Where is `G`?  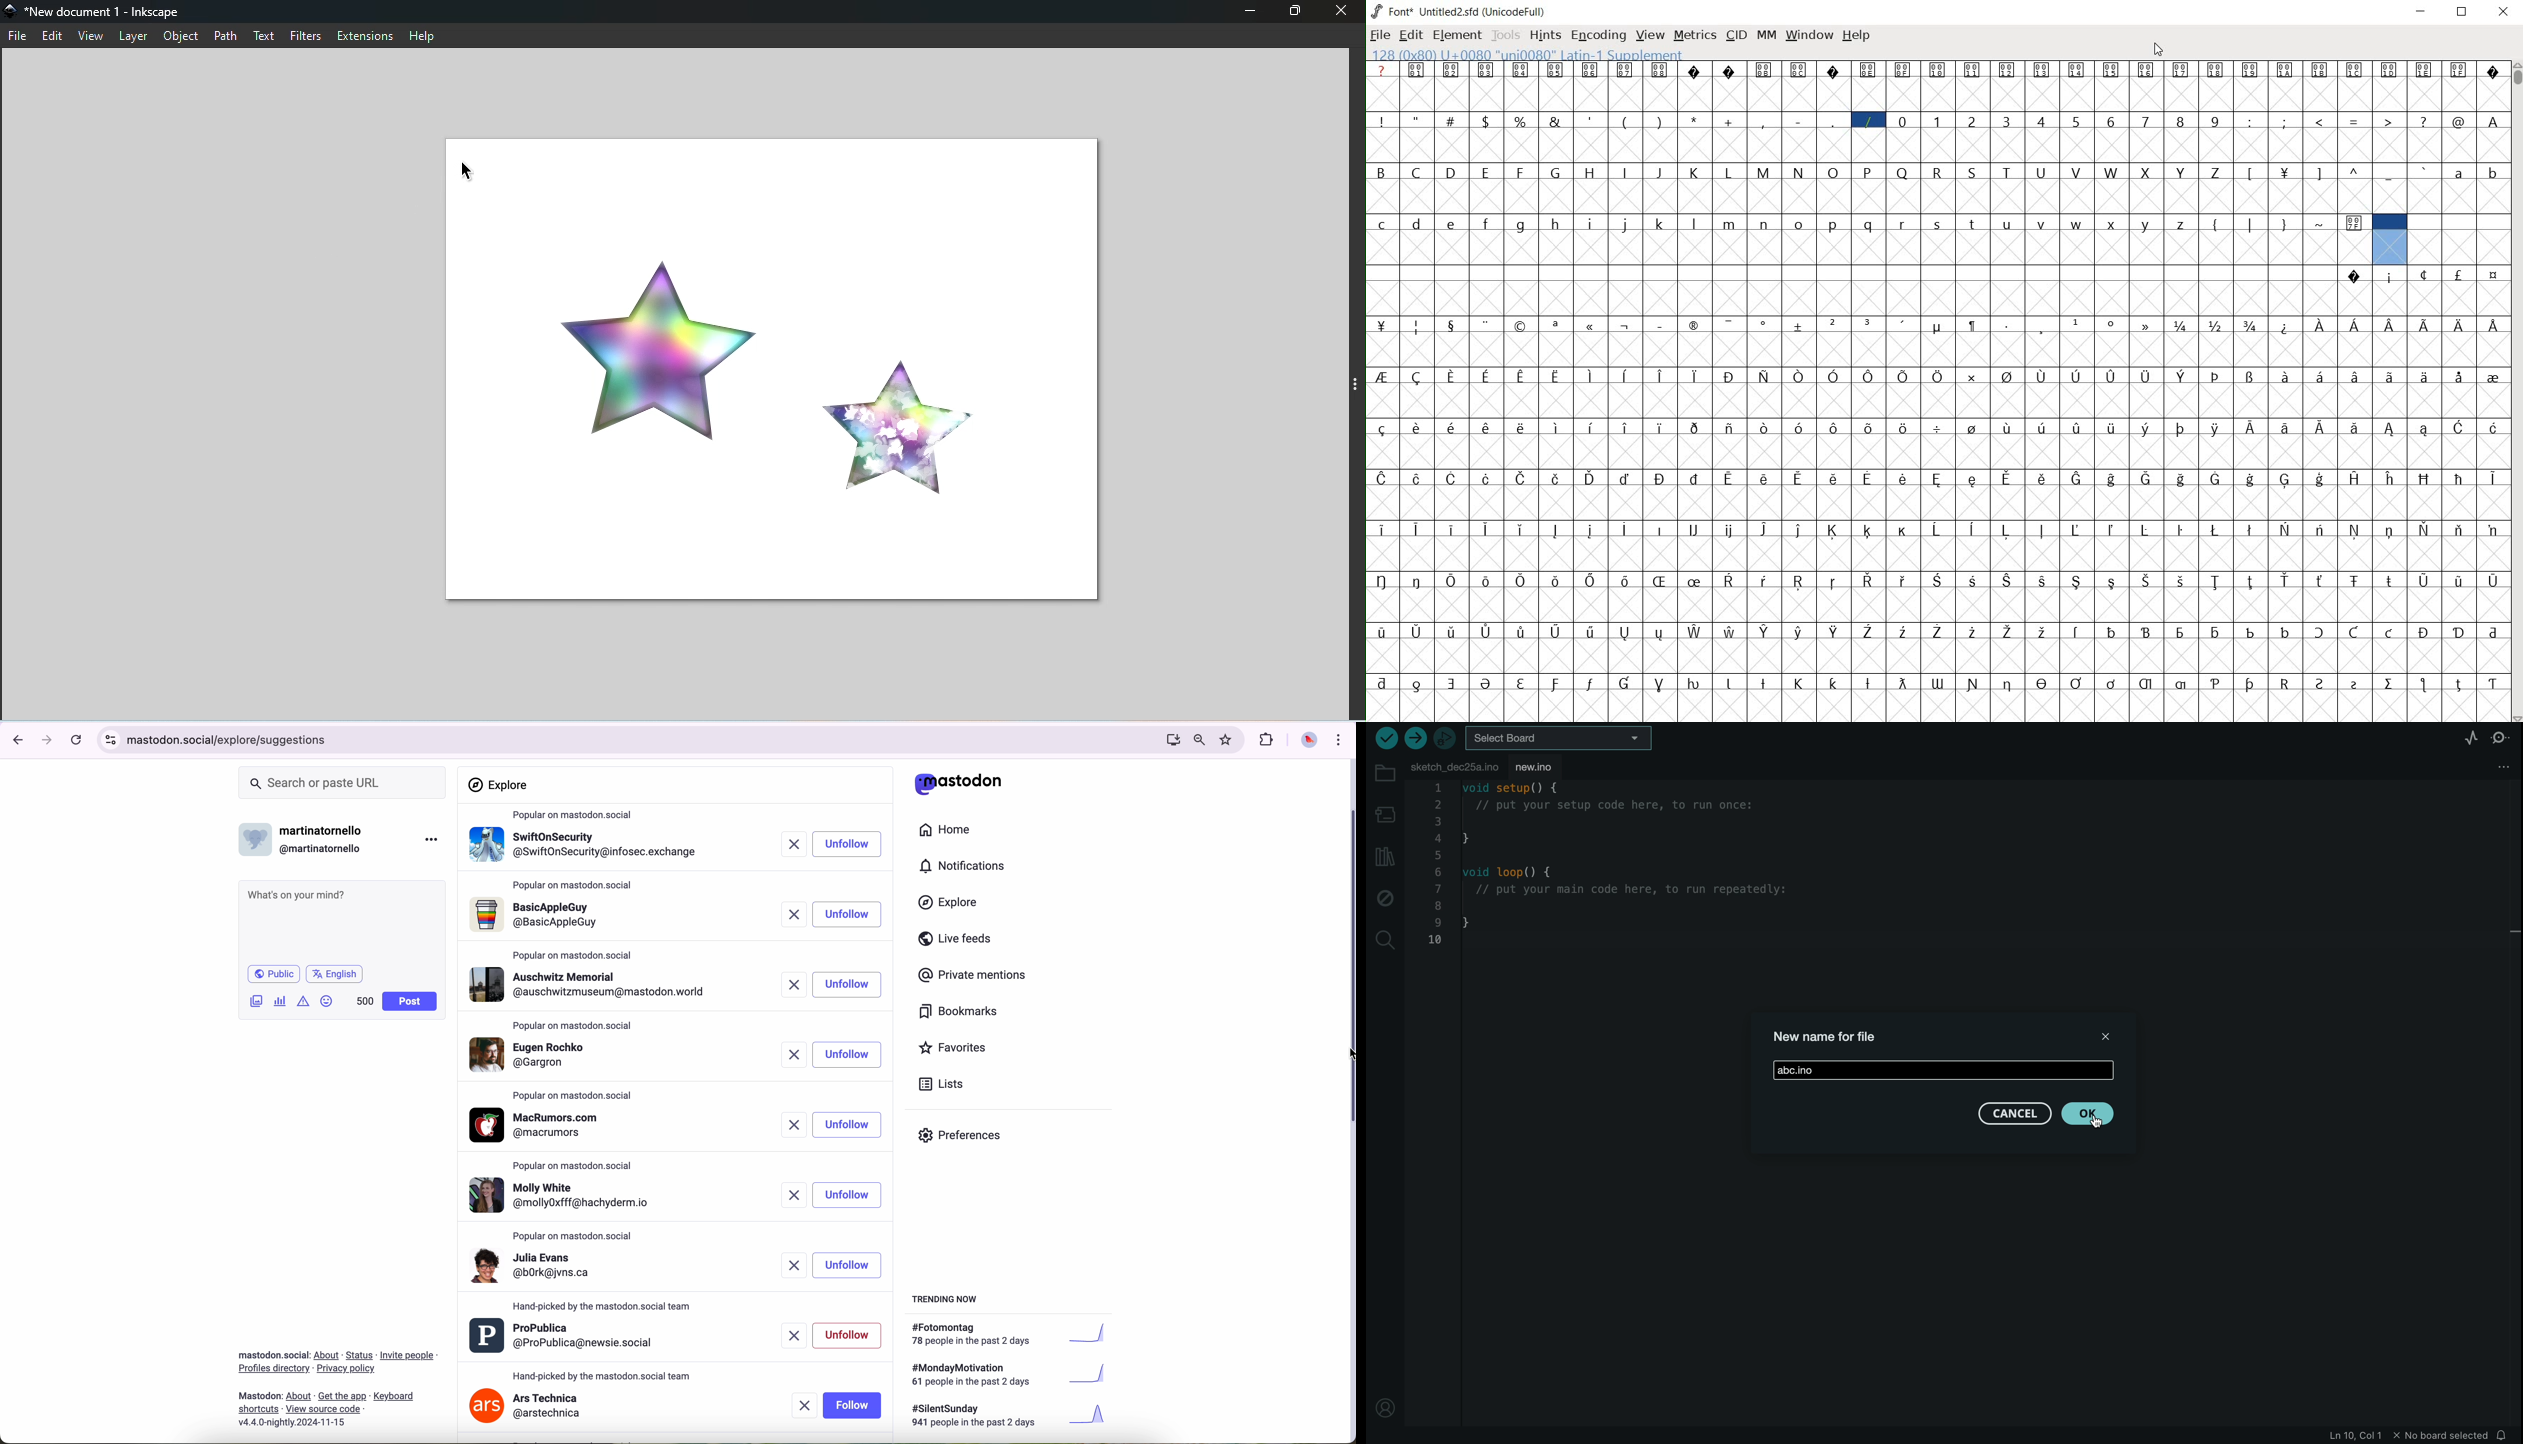
G is located at coordinates (1557, 173).